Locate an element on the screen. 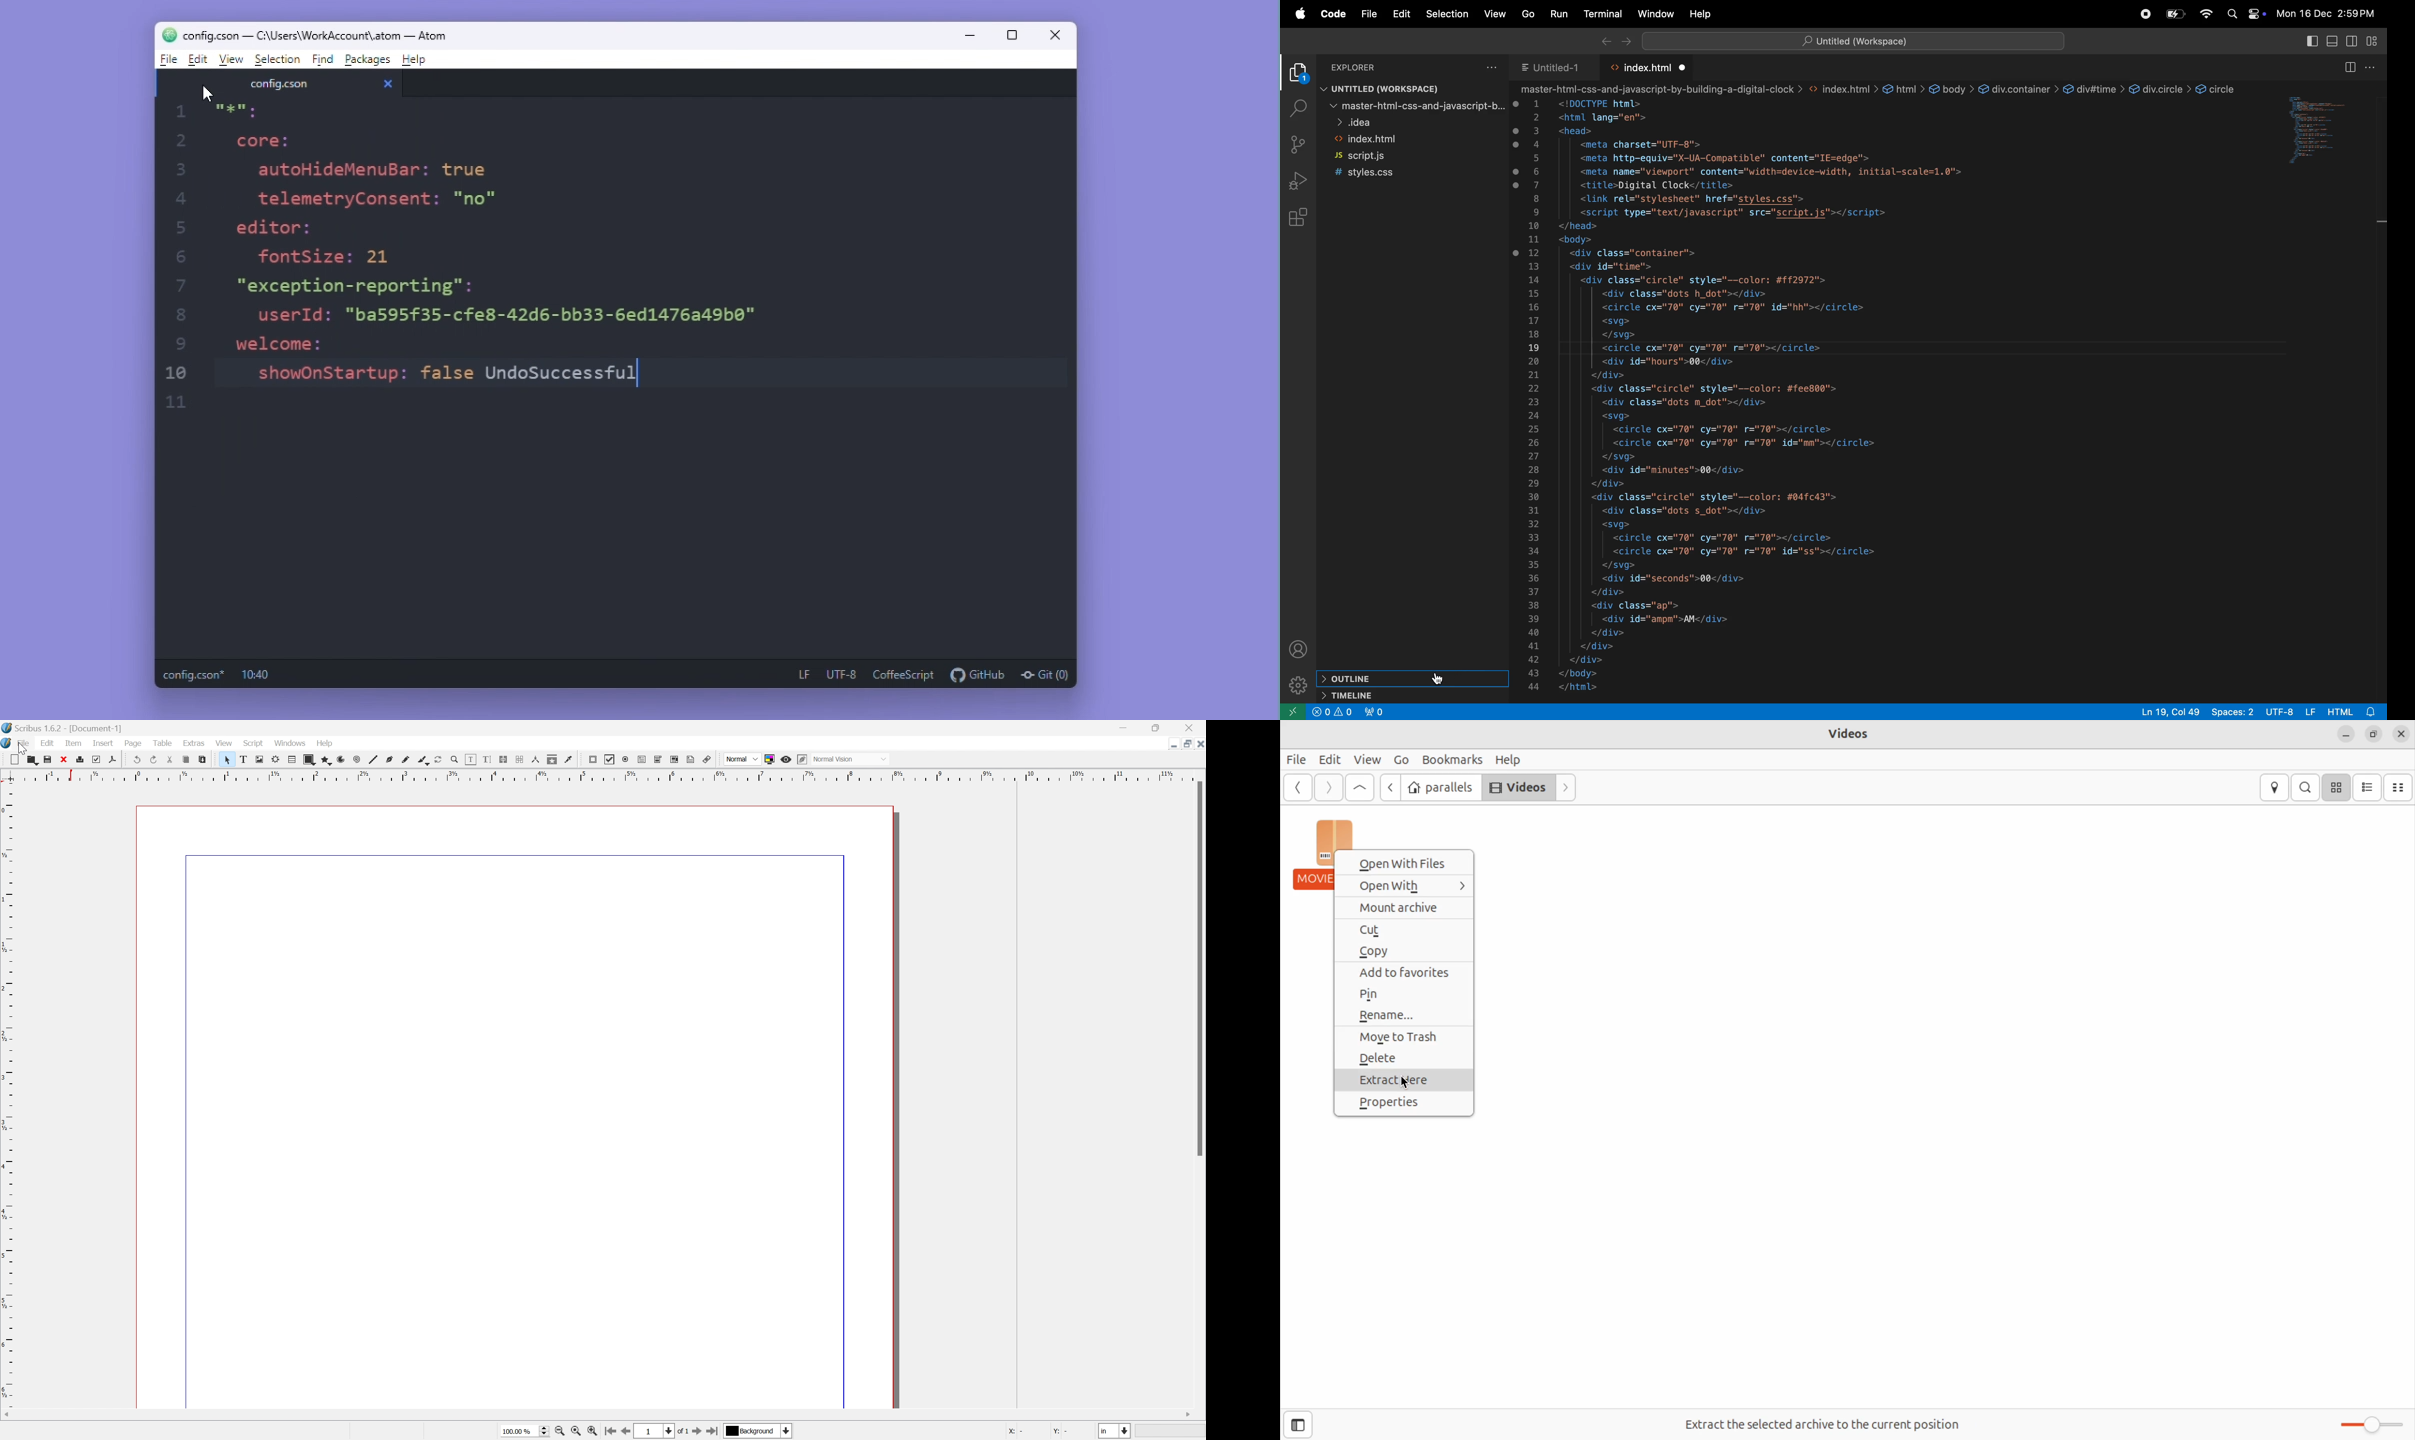 Image resolution: width=2436 pixels, height=1456 pixels. Copy item properties is located at coordinates (553, 759).